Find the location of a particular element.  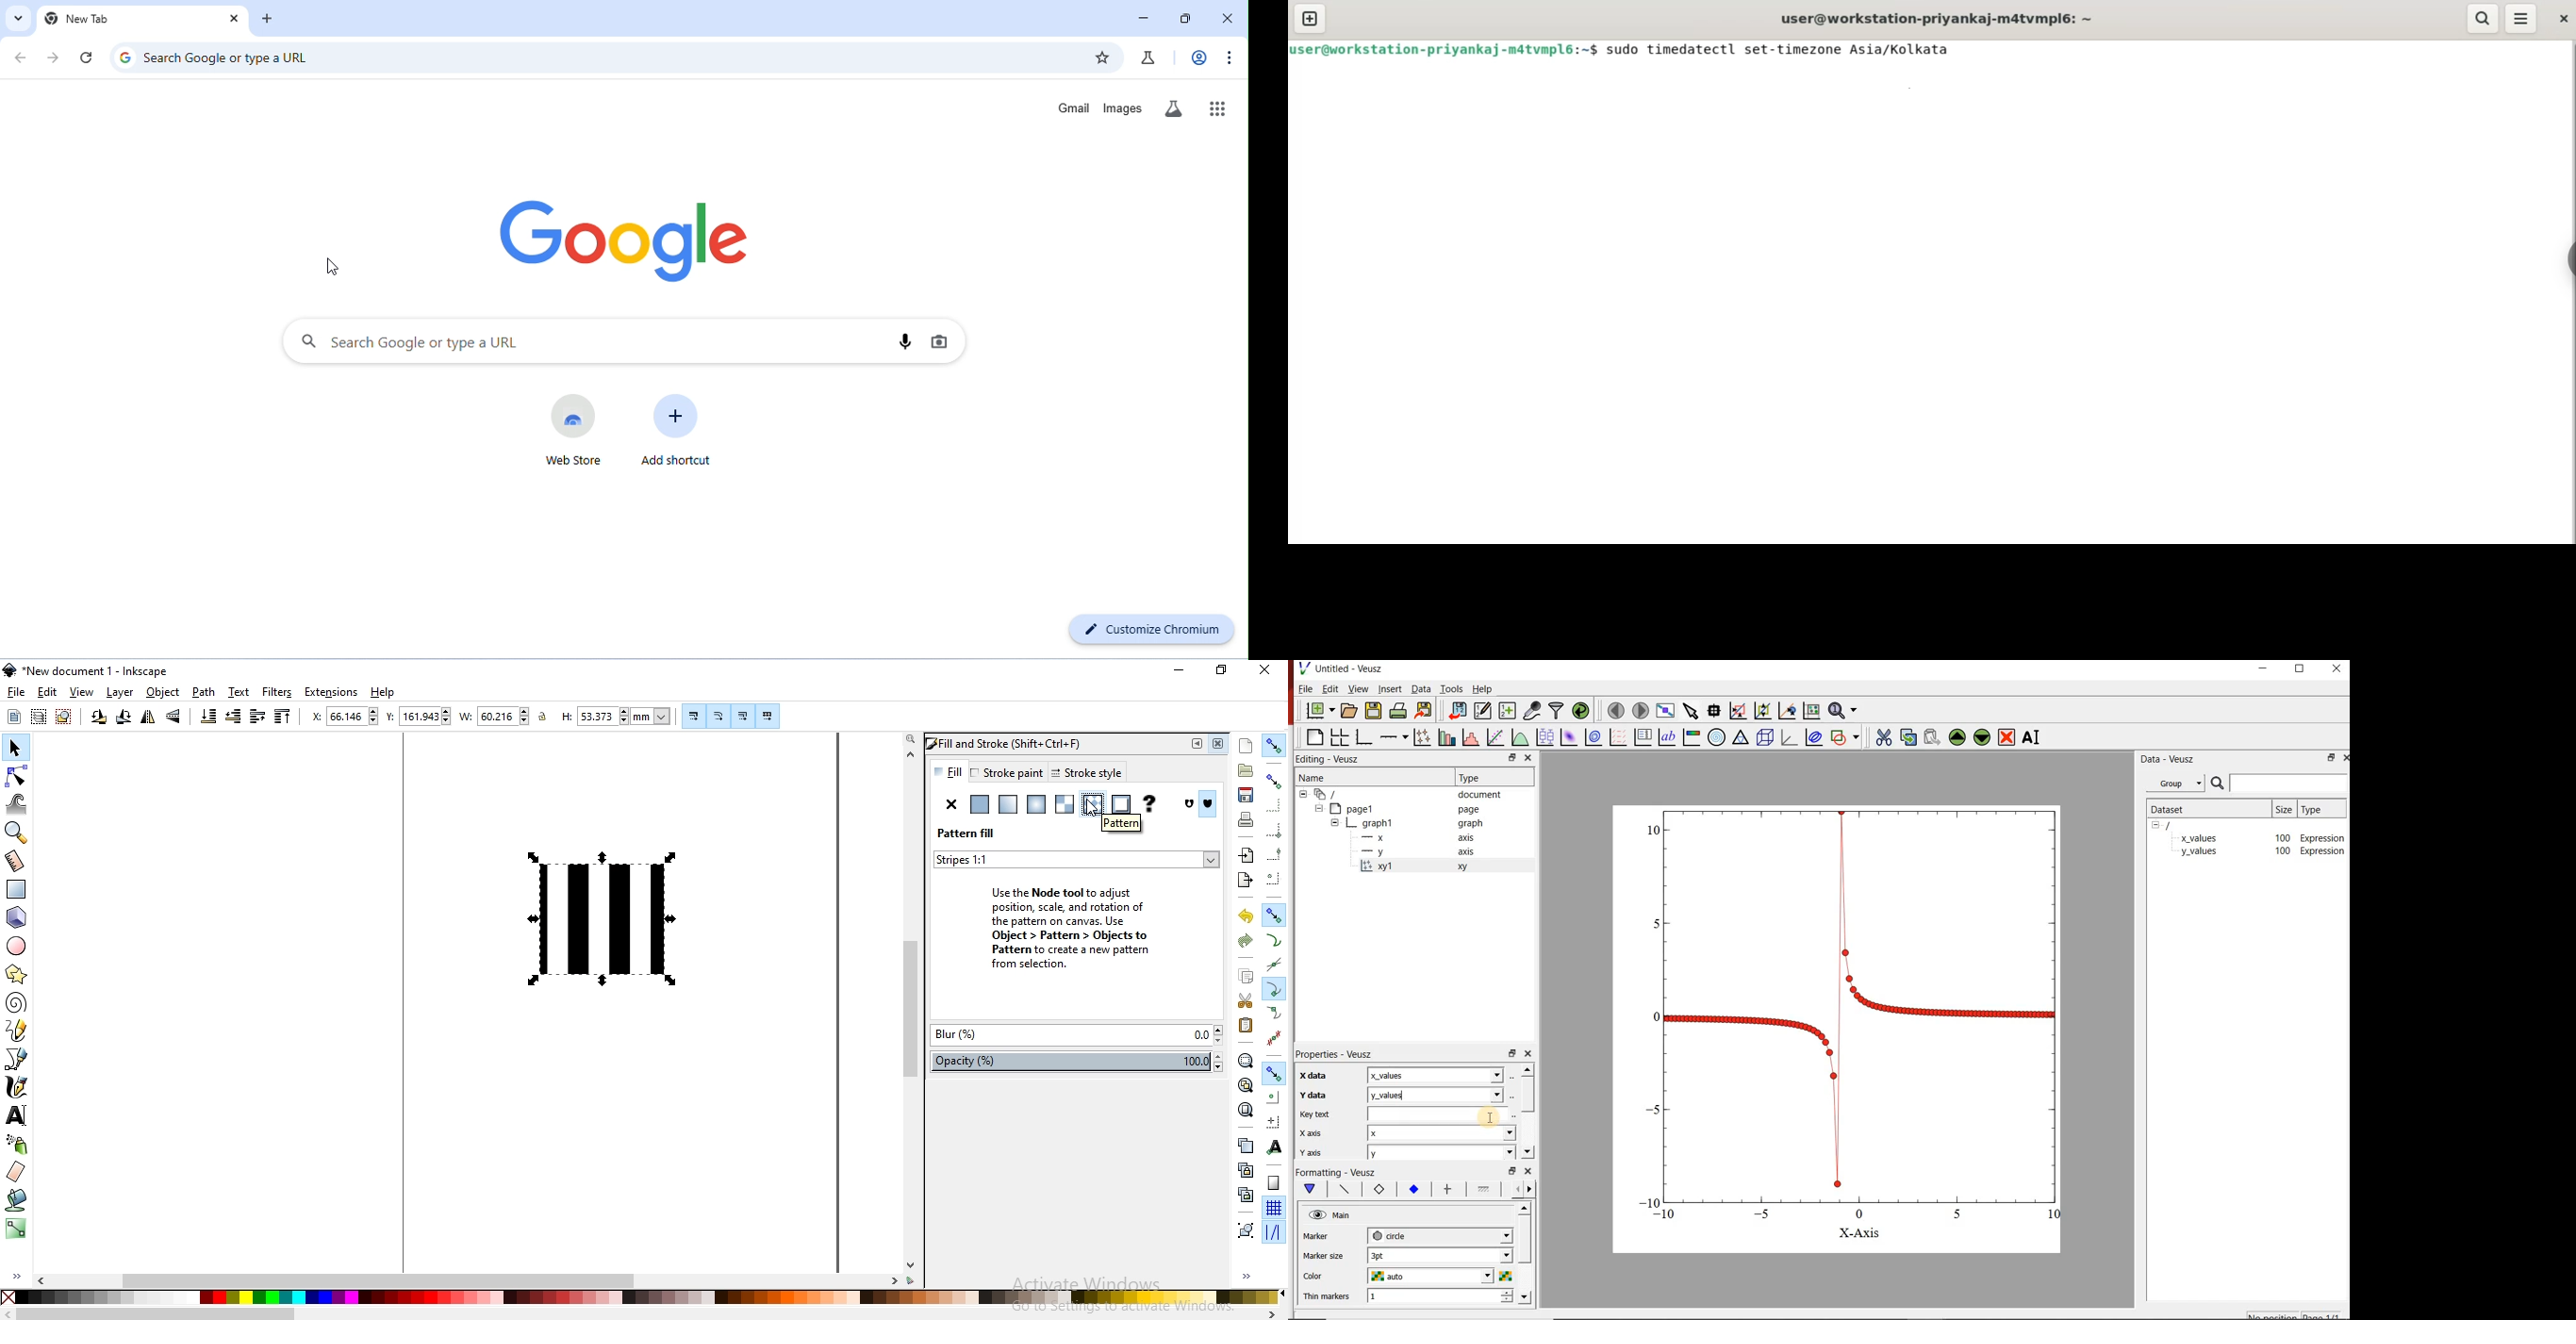

3pt is located at coordinates (1440, 1255).